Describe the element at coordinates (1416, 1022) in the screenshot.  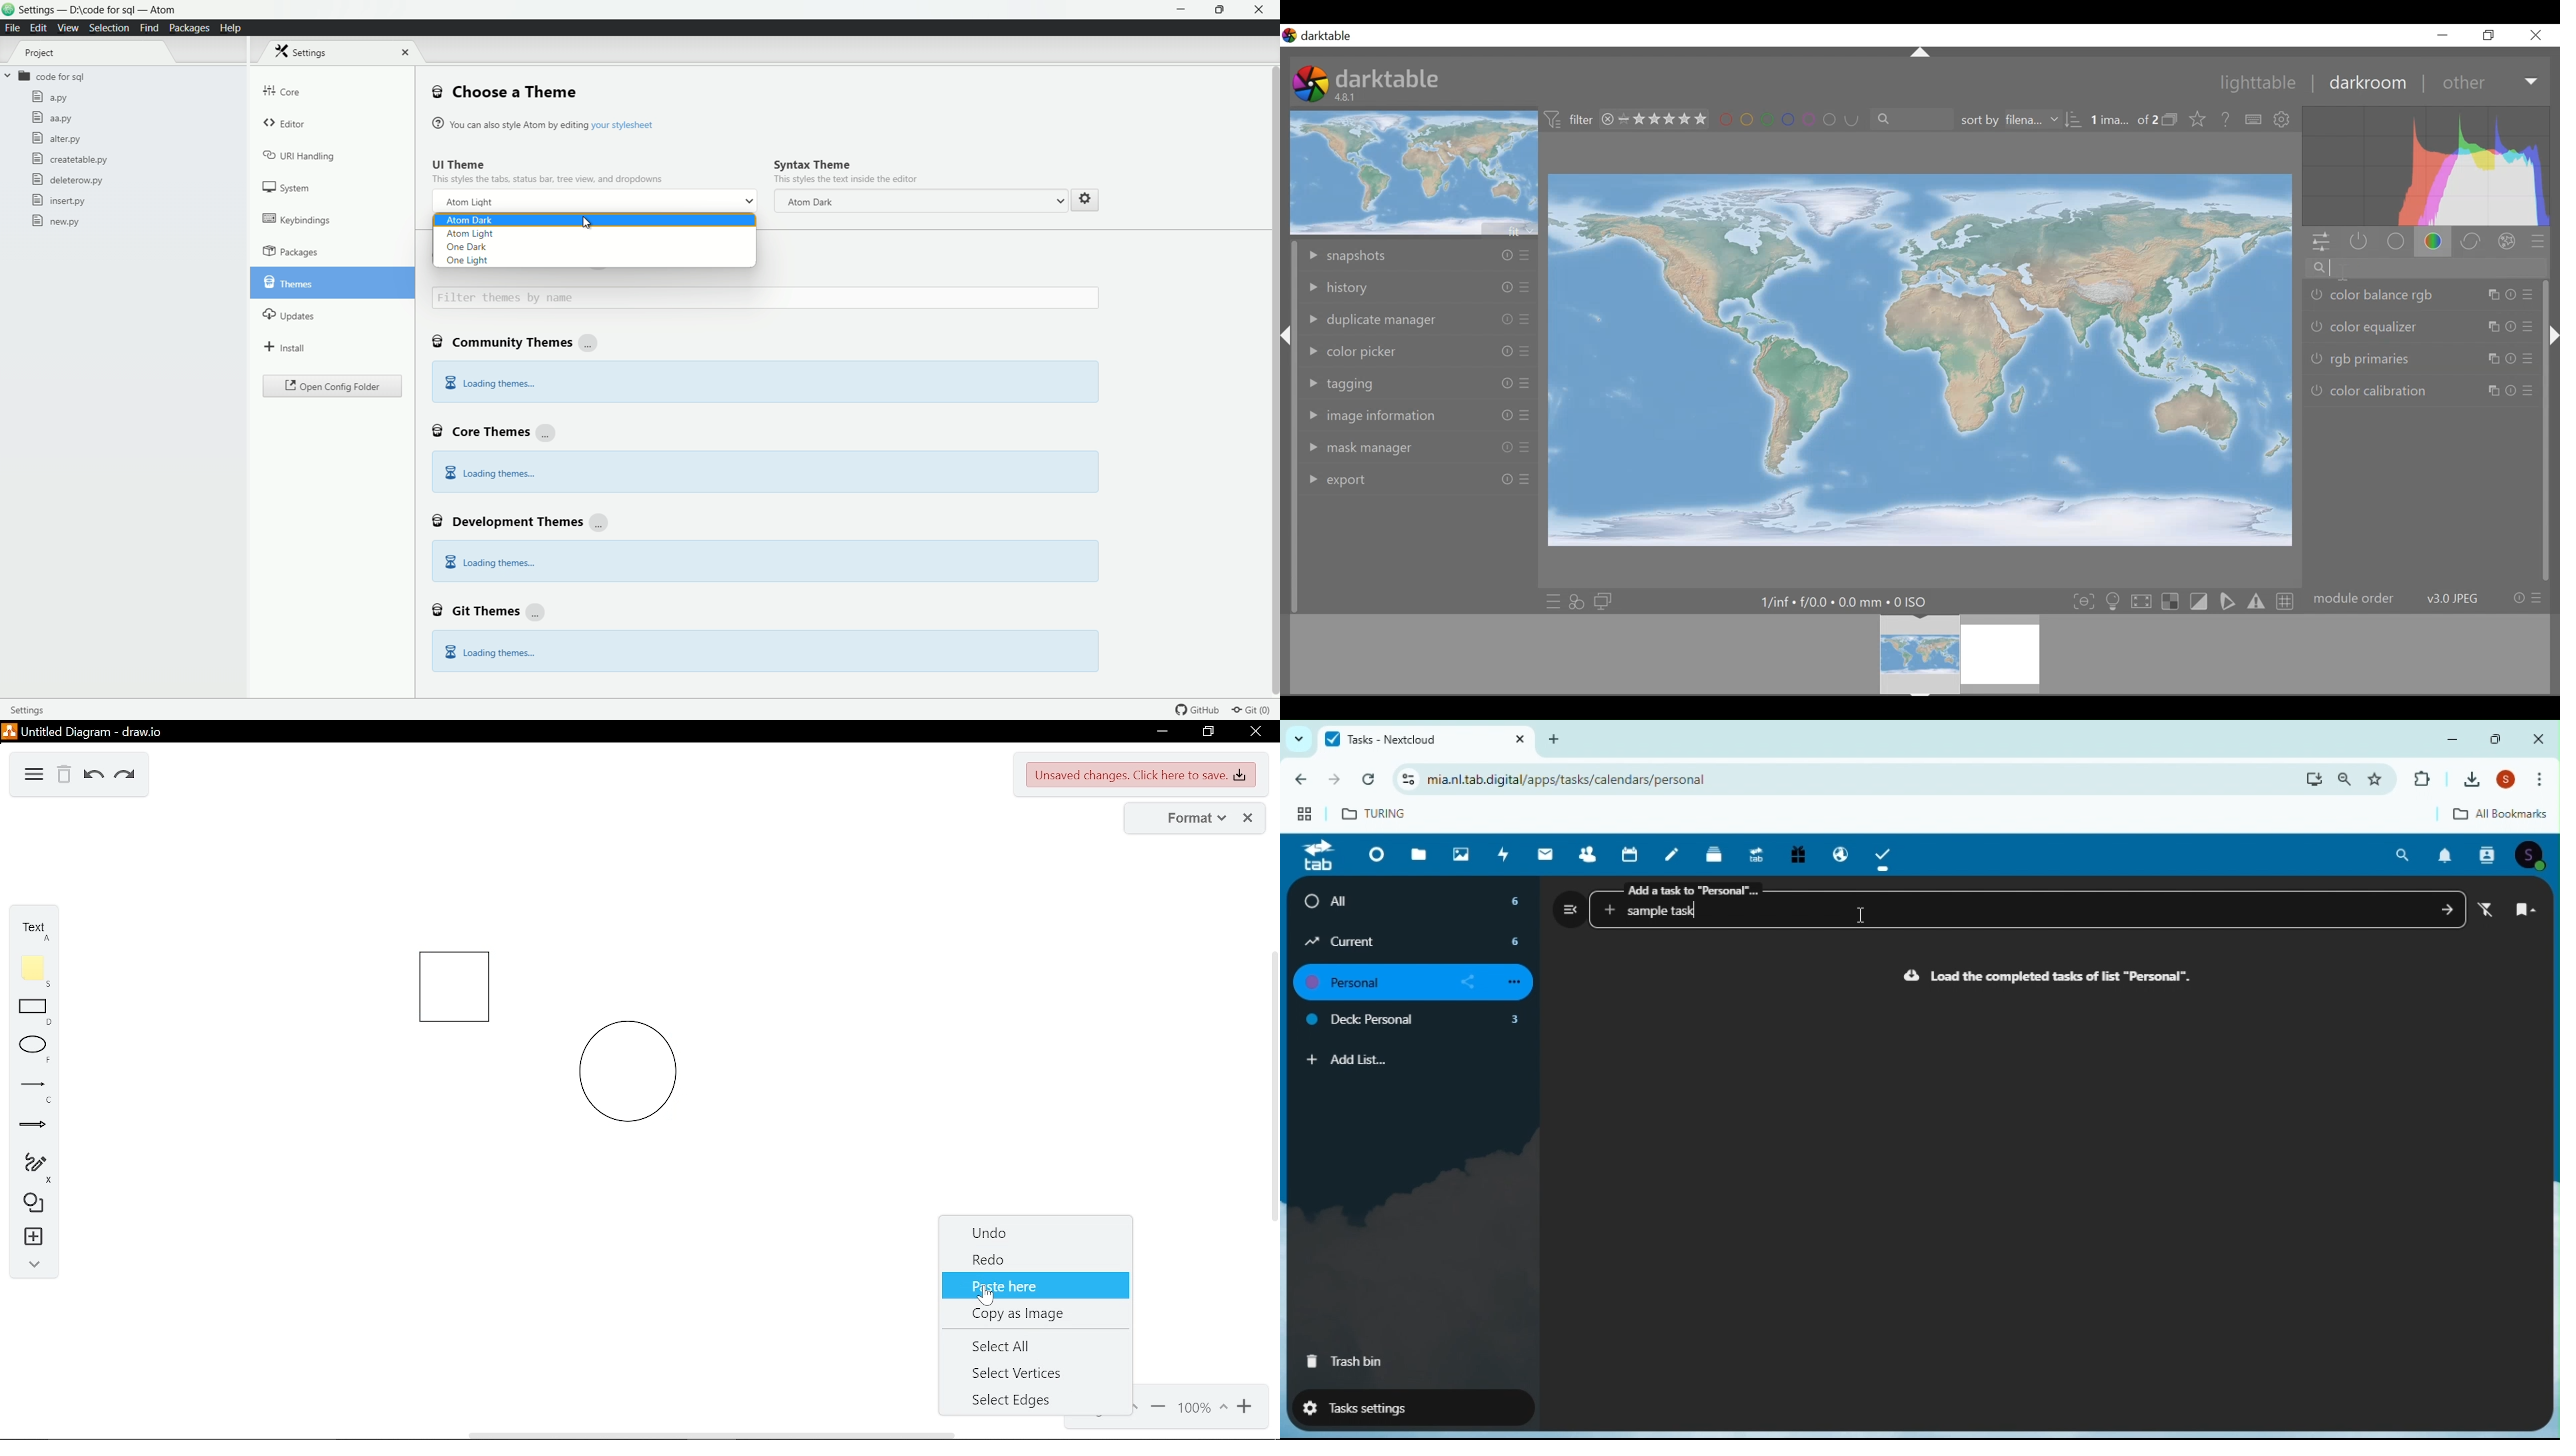
I see `Deck personal` at that location.